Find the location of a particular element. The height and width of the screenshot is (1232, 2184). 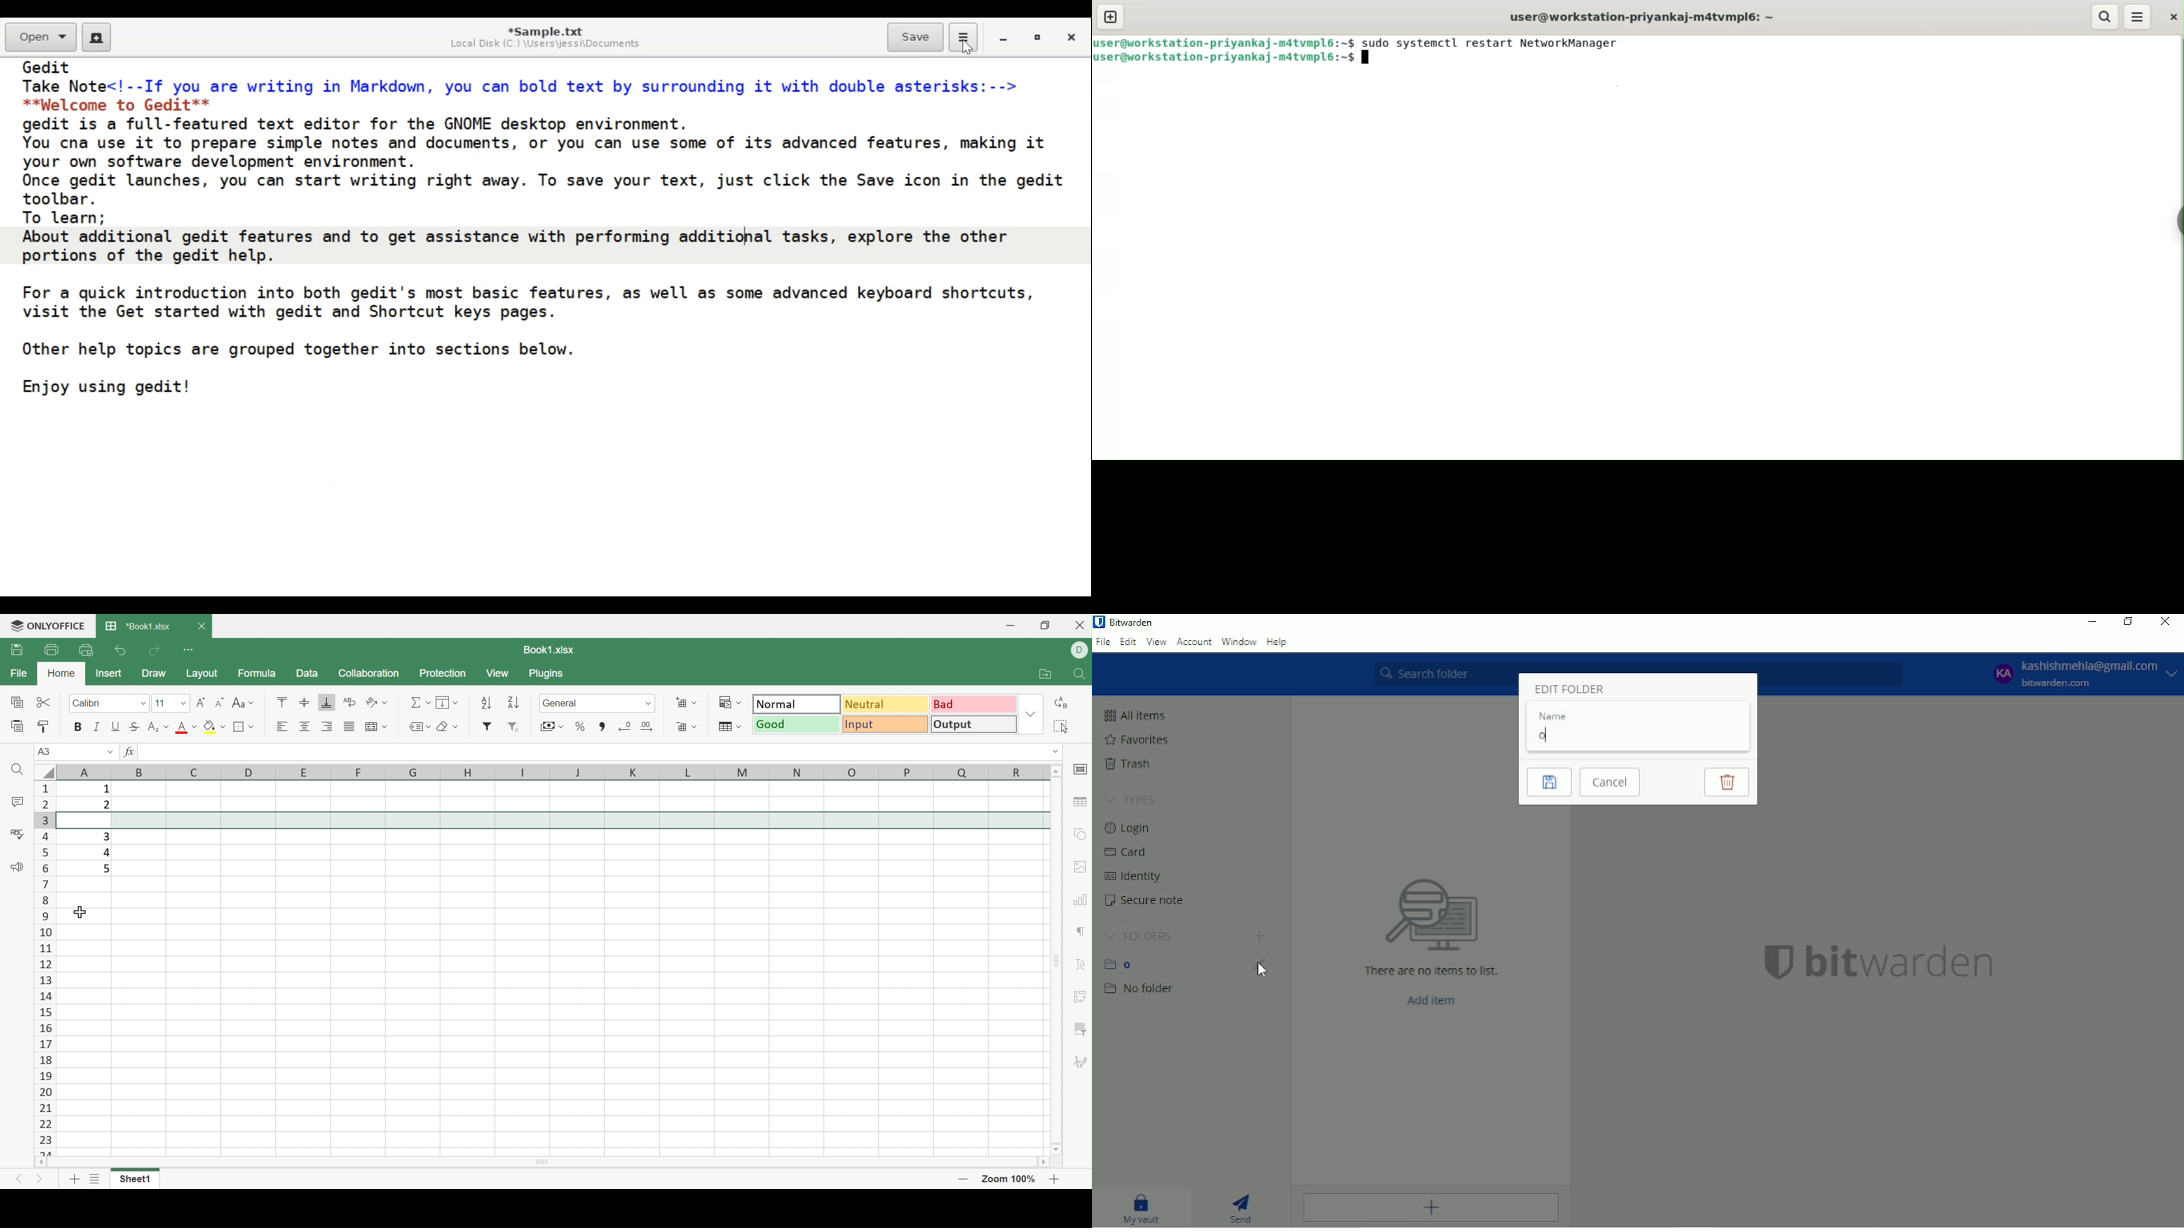

Justified is located at coordinates (349, 728).